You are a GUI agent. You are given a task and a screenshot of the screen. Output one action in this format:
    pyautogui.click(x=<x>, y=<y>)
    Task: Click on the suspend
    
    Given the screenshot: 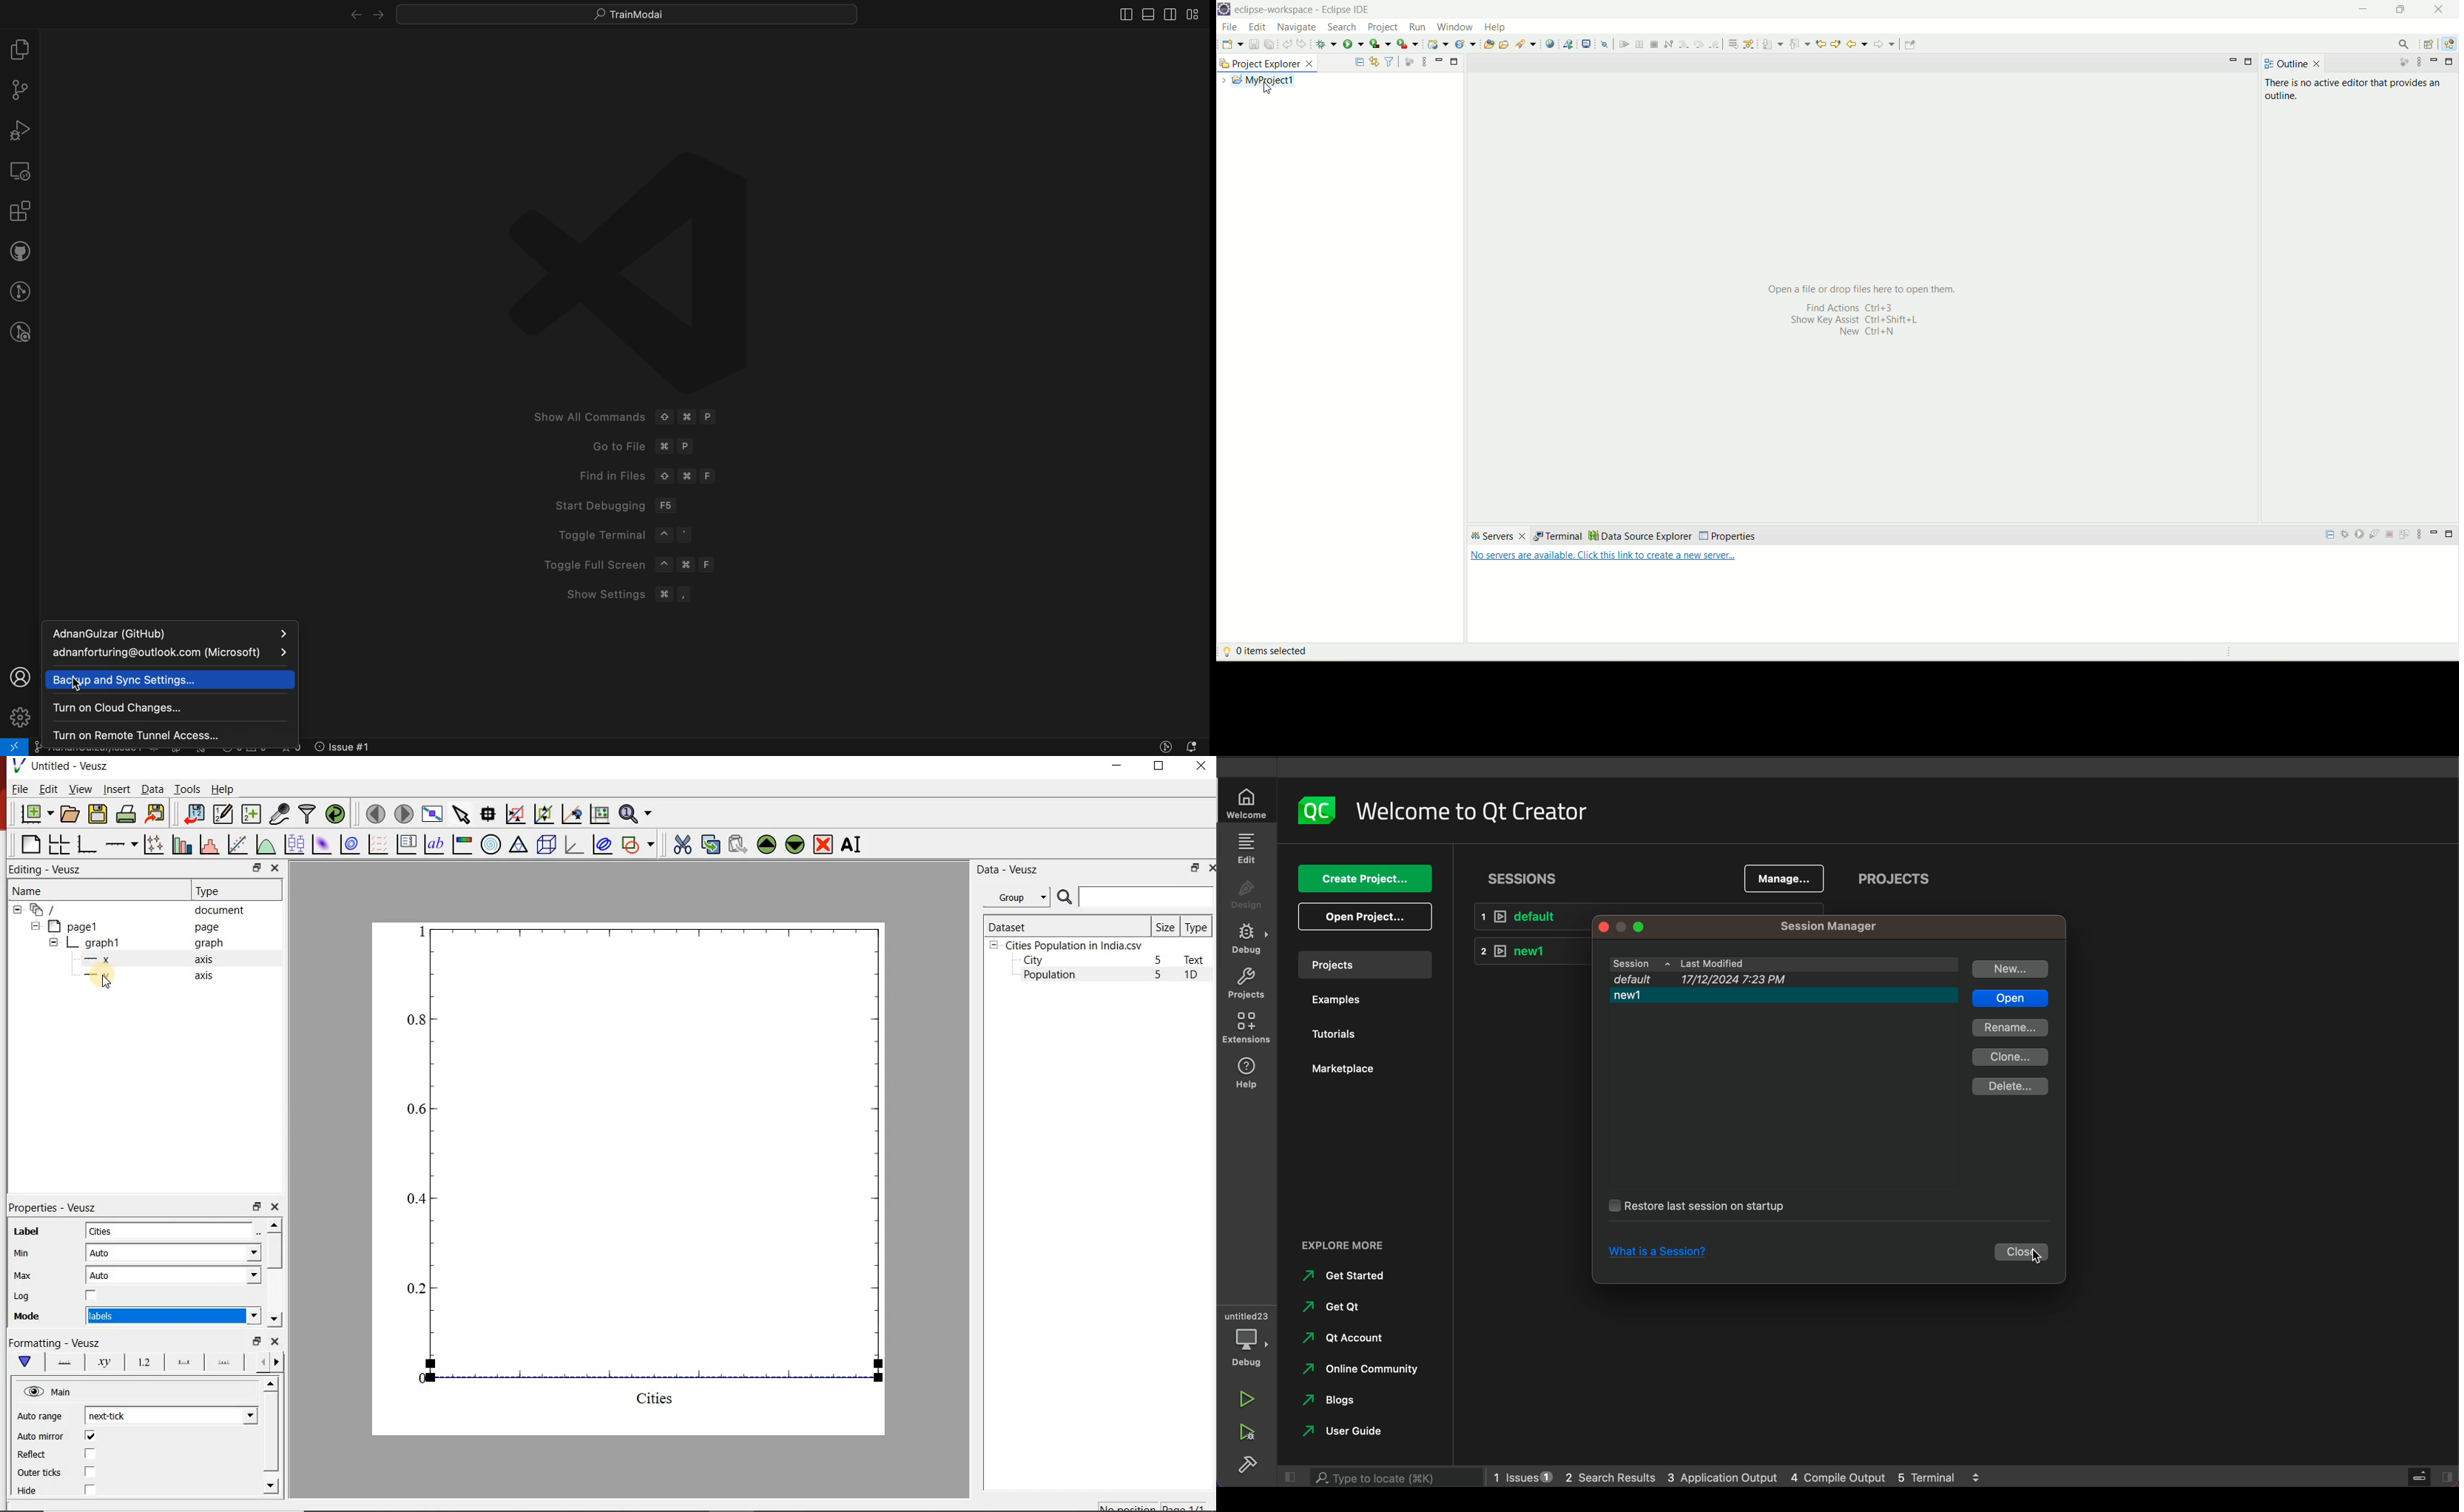 What is the action you would take?
    pyautogui.click(x=1638, y=44)
    